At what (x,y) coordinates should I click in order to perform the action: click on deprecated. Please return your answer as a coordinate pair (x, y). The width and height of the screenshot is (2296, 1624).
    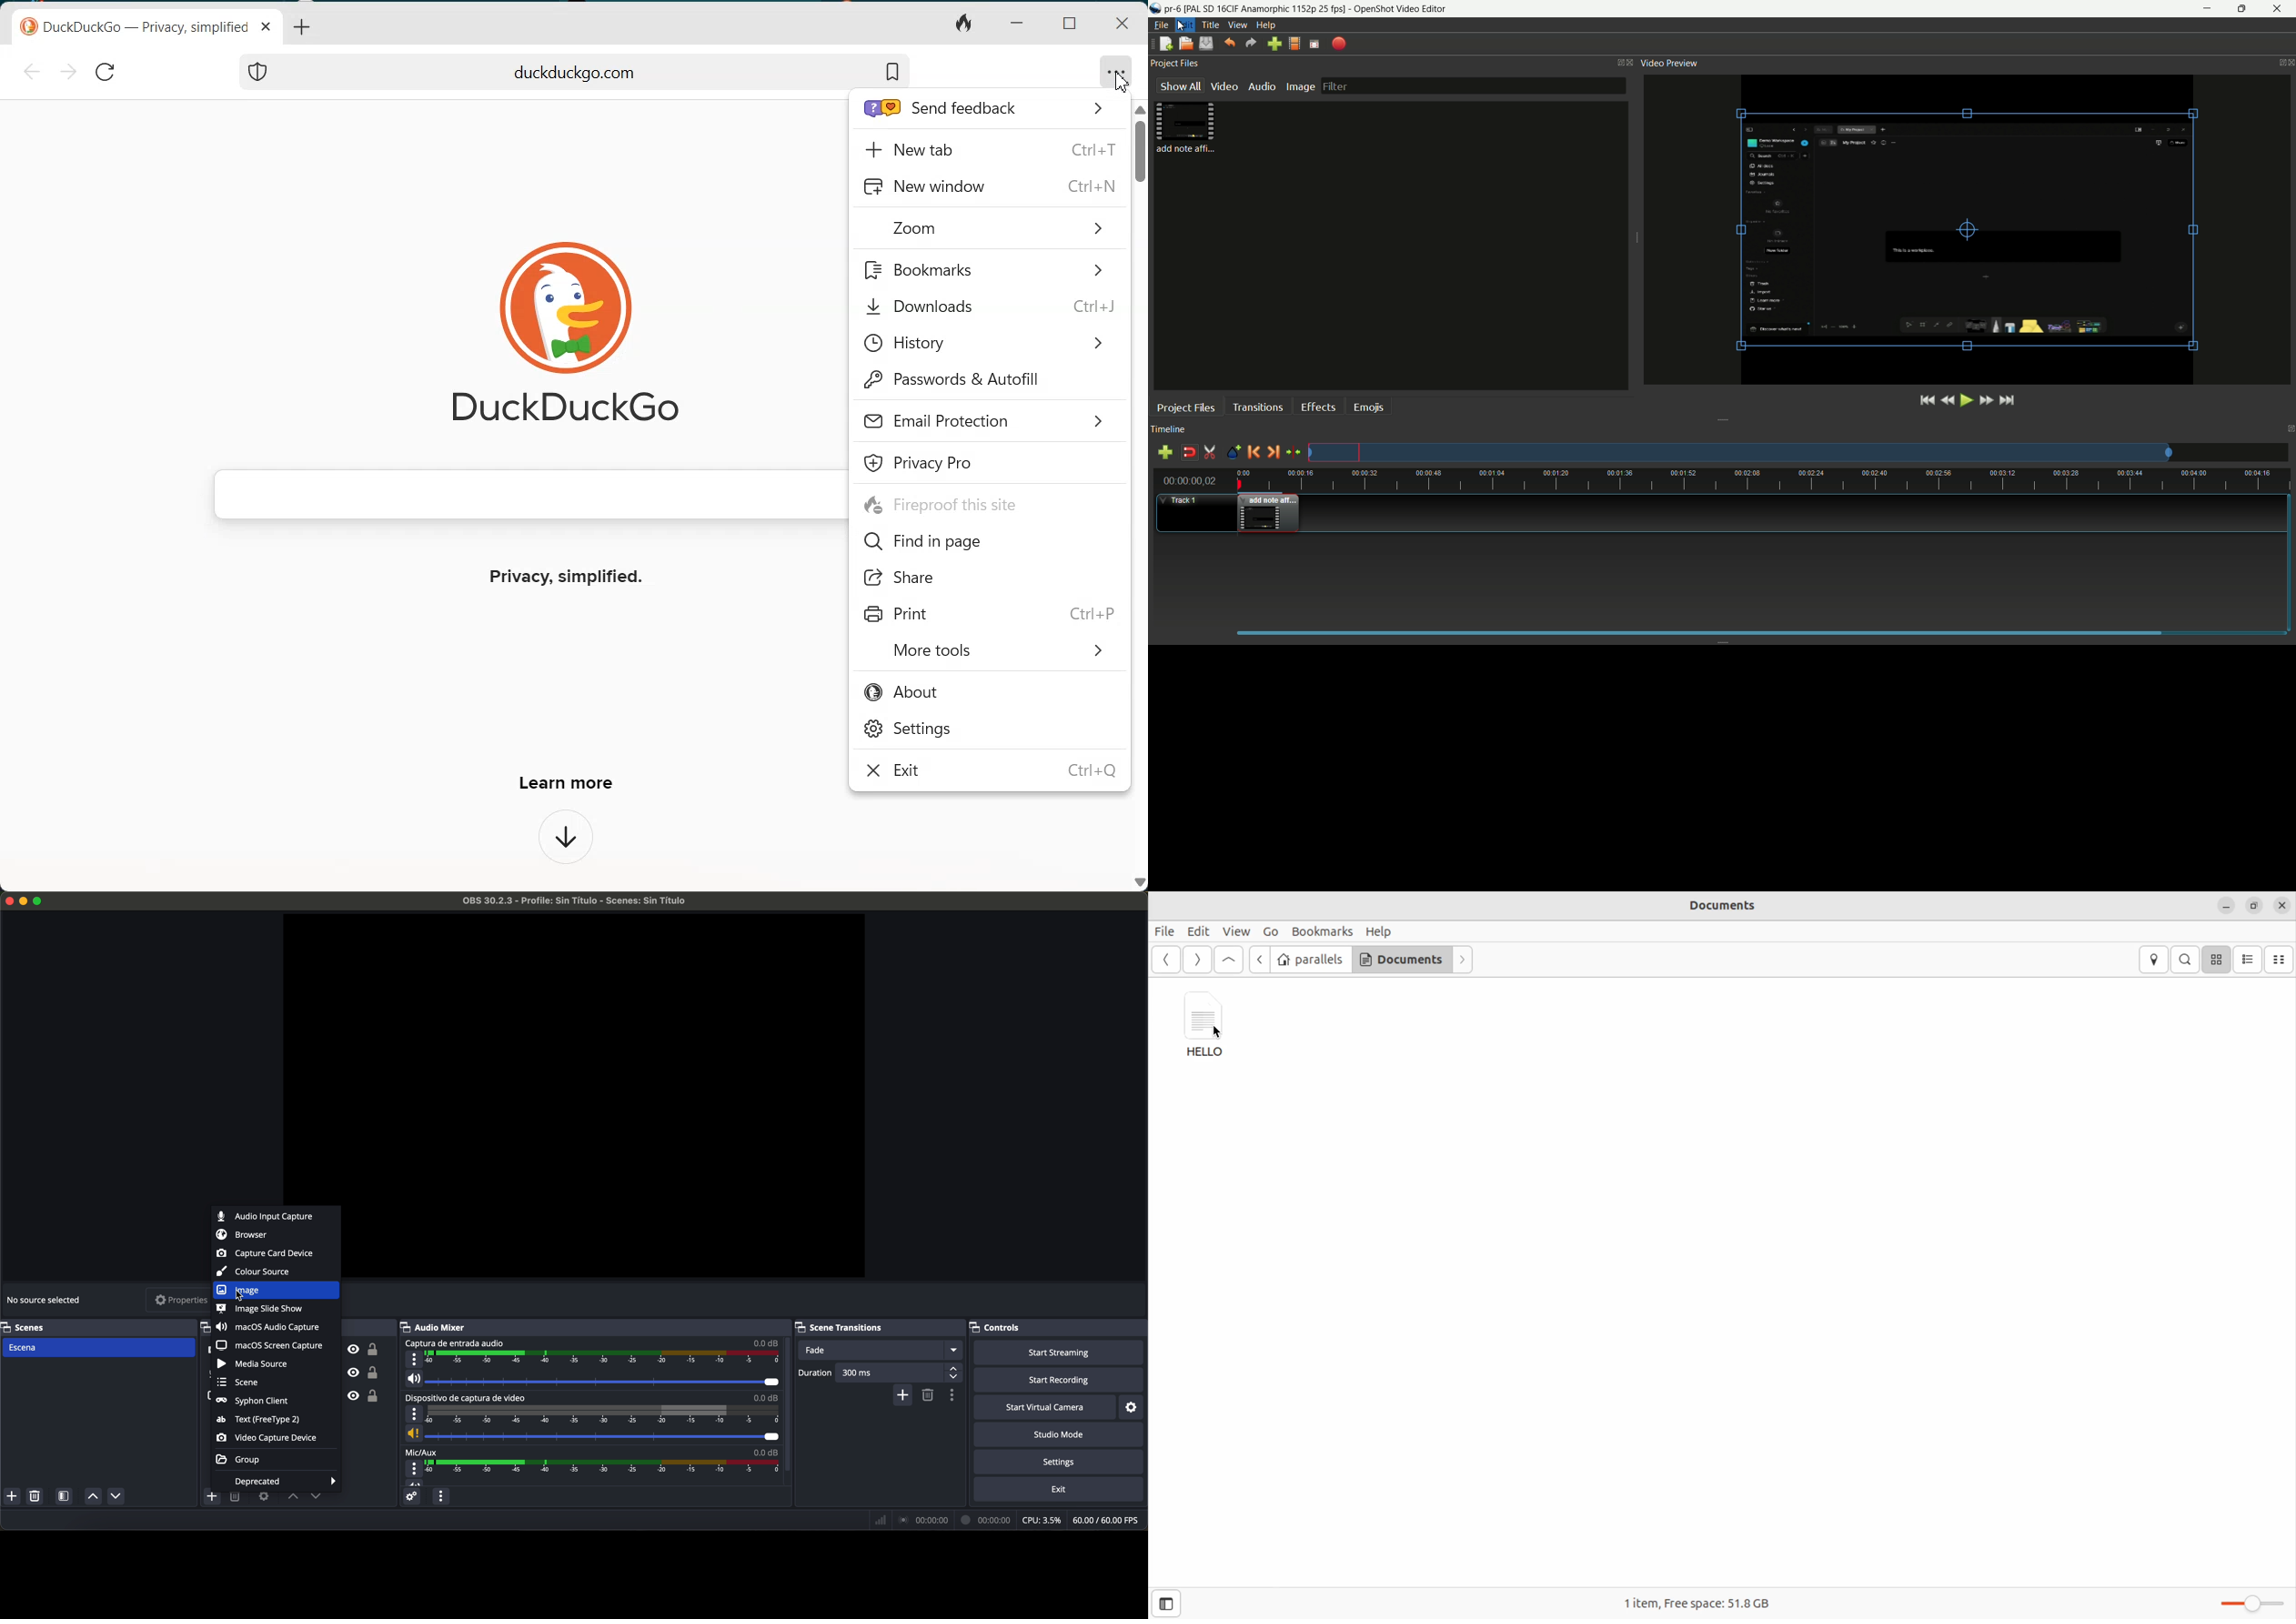
    Looking at the image, I should click on (282, 1482).